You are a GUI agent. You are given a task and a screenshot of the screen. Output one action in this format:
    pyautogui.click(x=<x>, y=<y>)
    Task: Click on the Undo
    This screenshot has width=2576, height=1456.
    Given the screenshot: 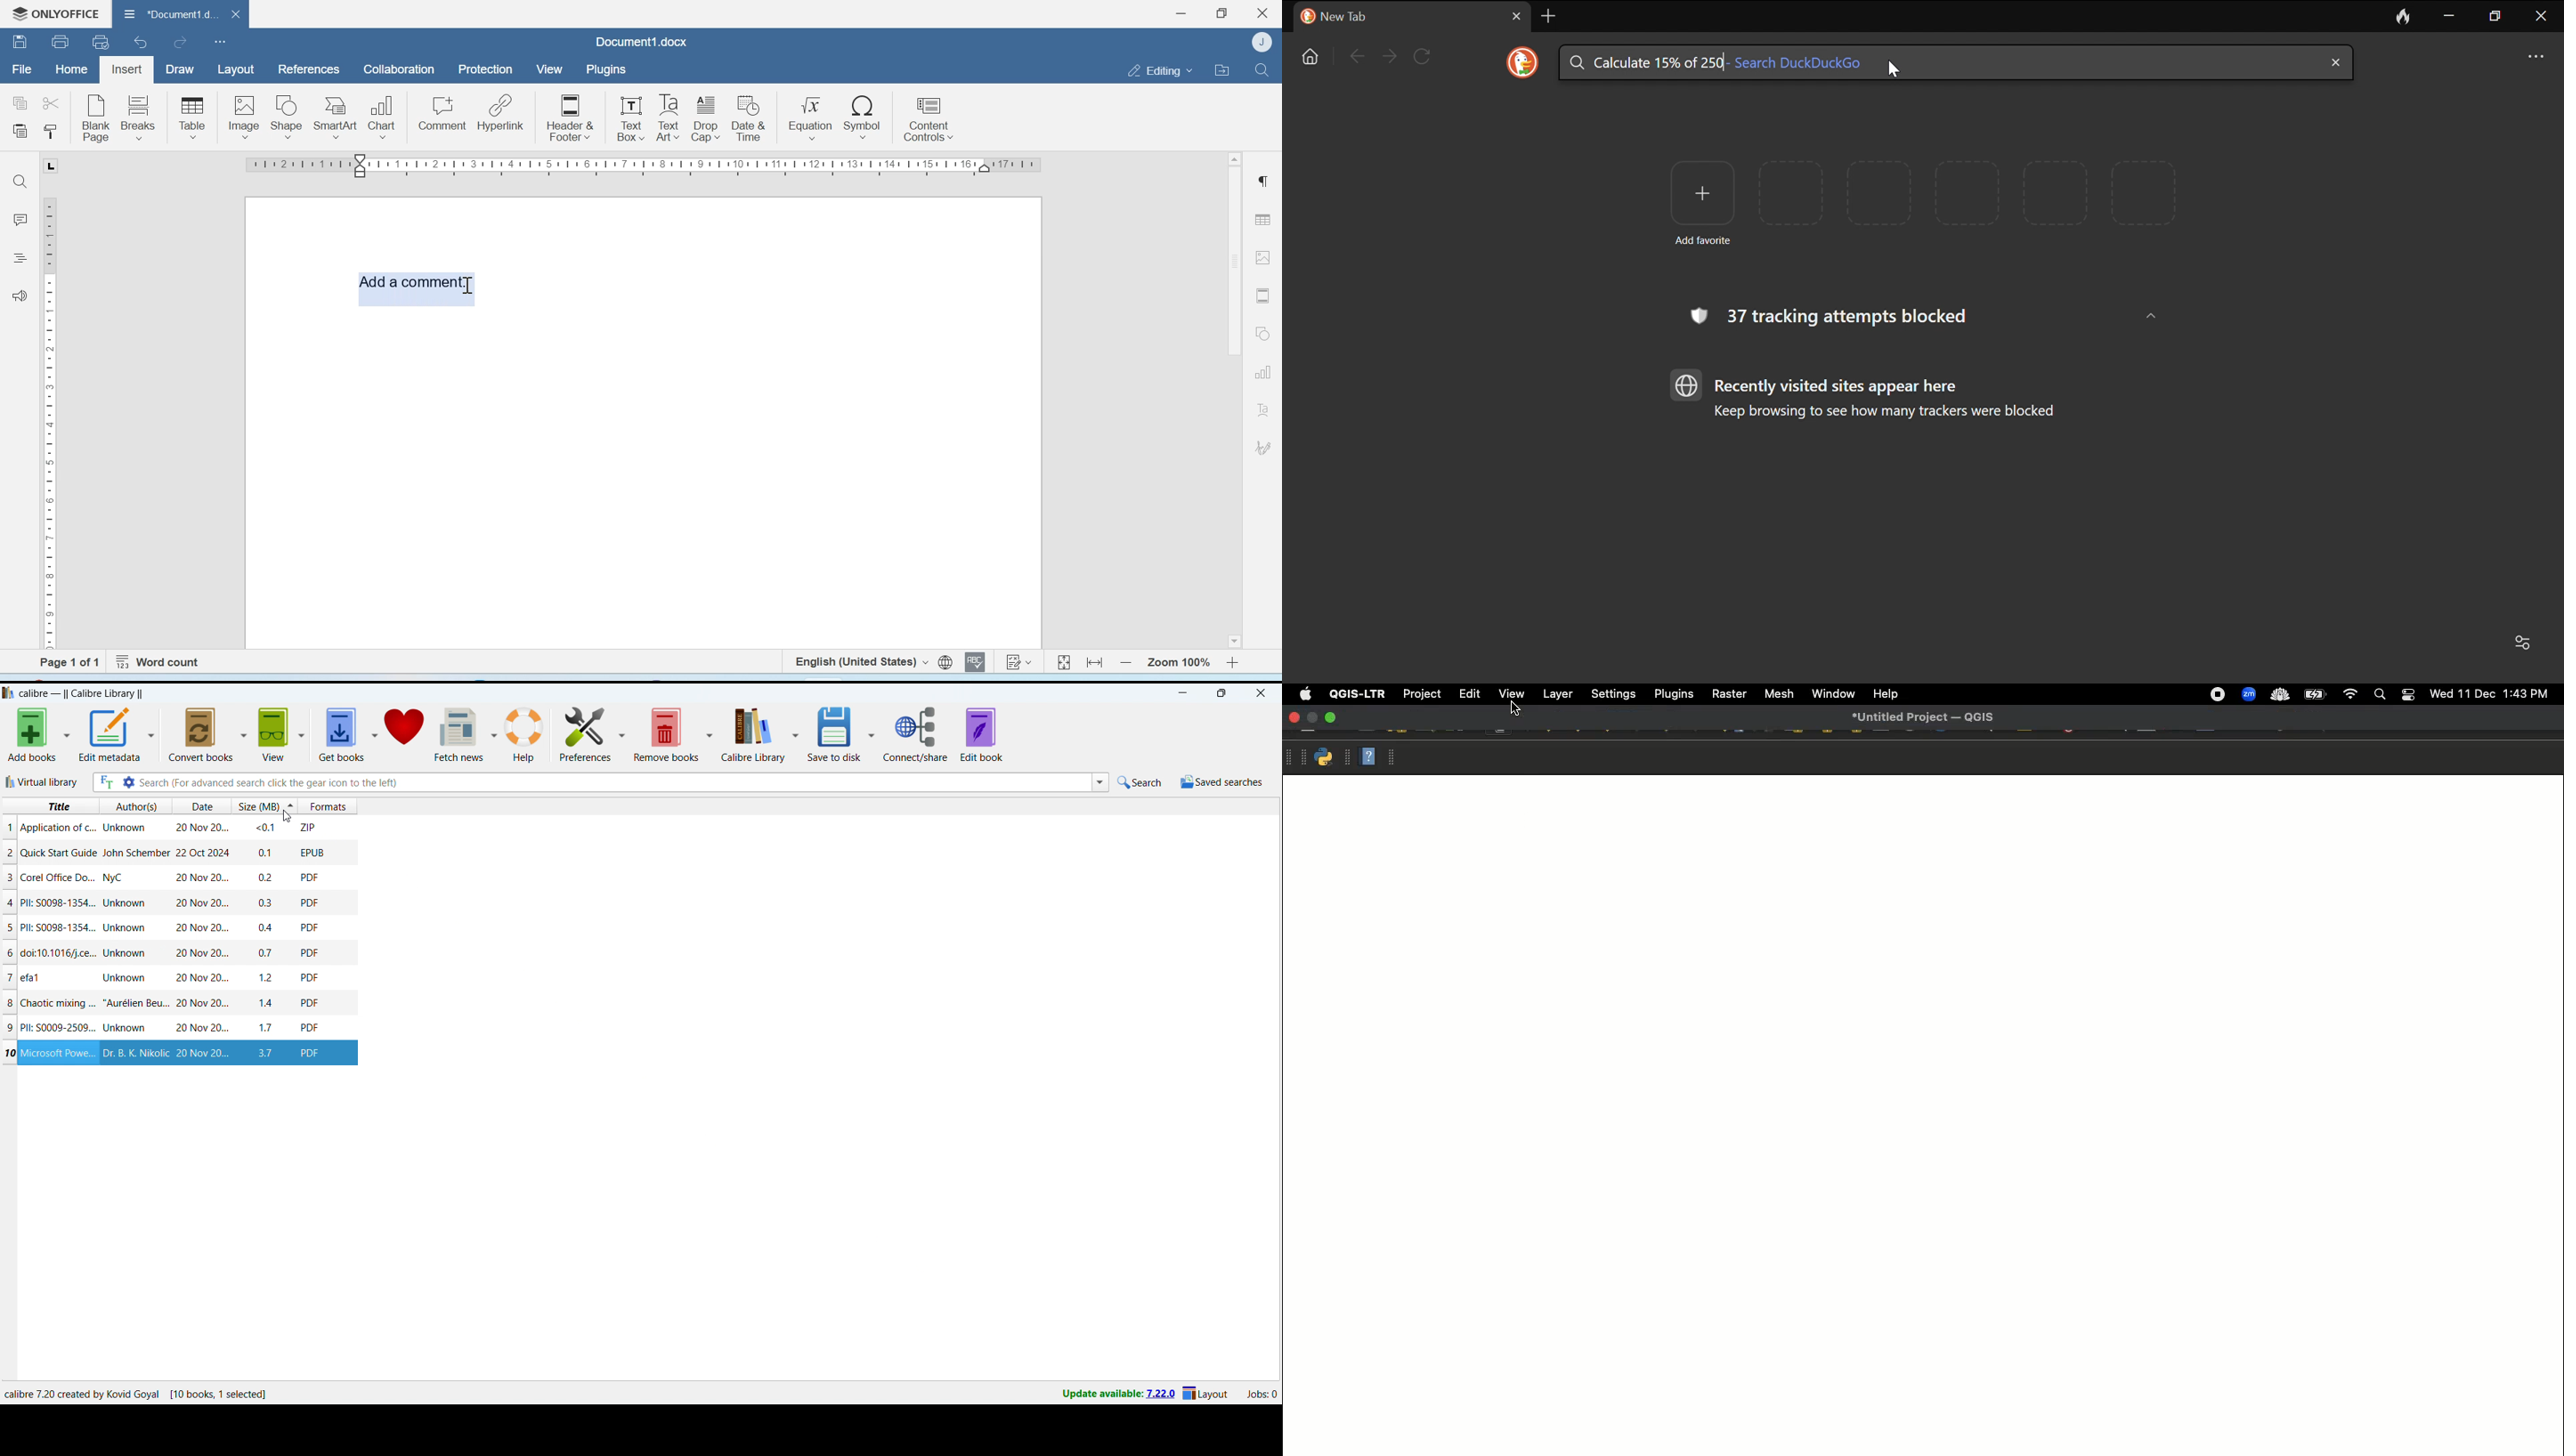 What is the action you would take?
    pyautogui.click(x=142, y=42)
    